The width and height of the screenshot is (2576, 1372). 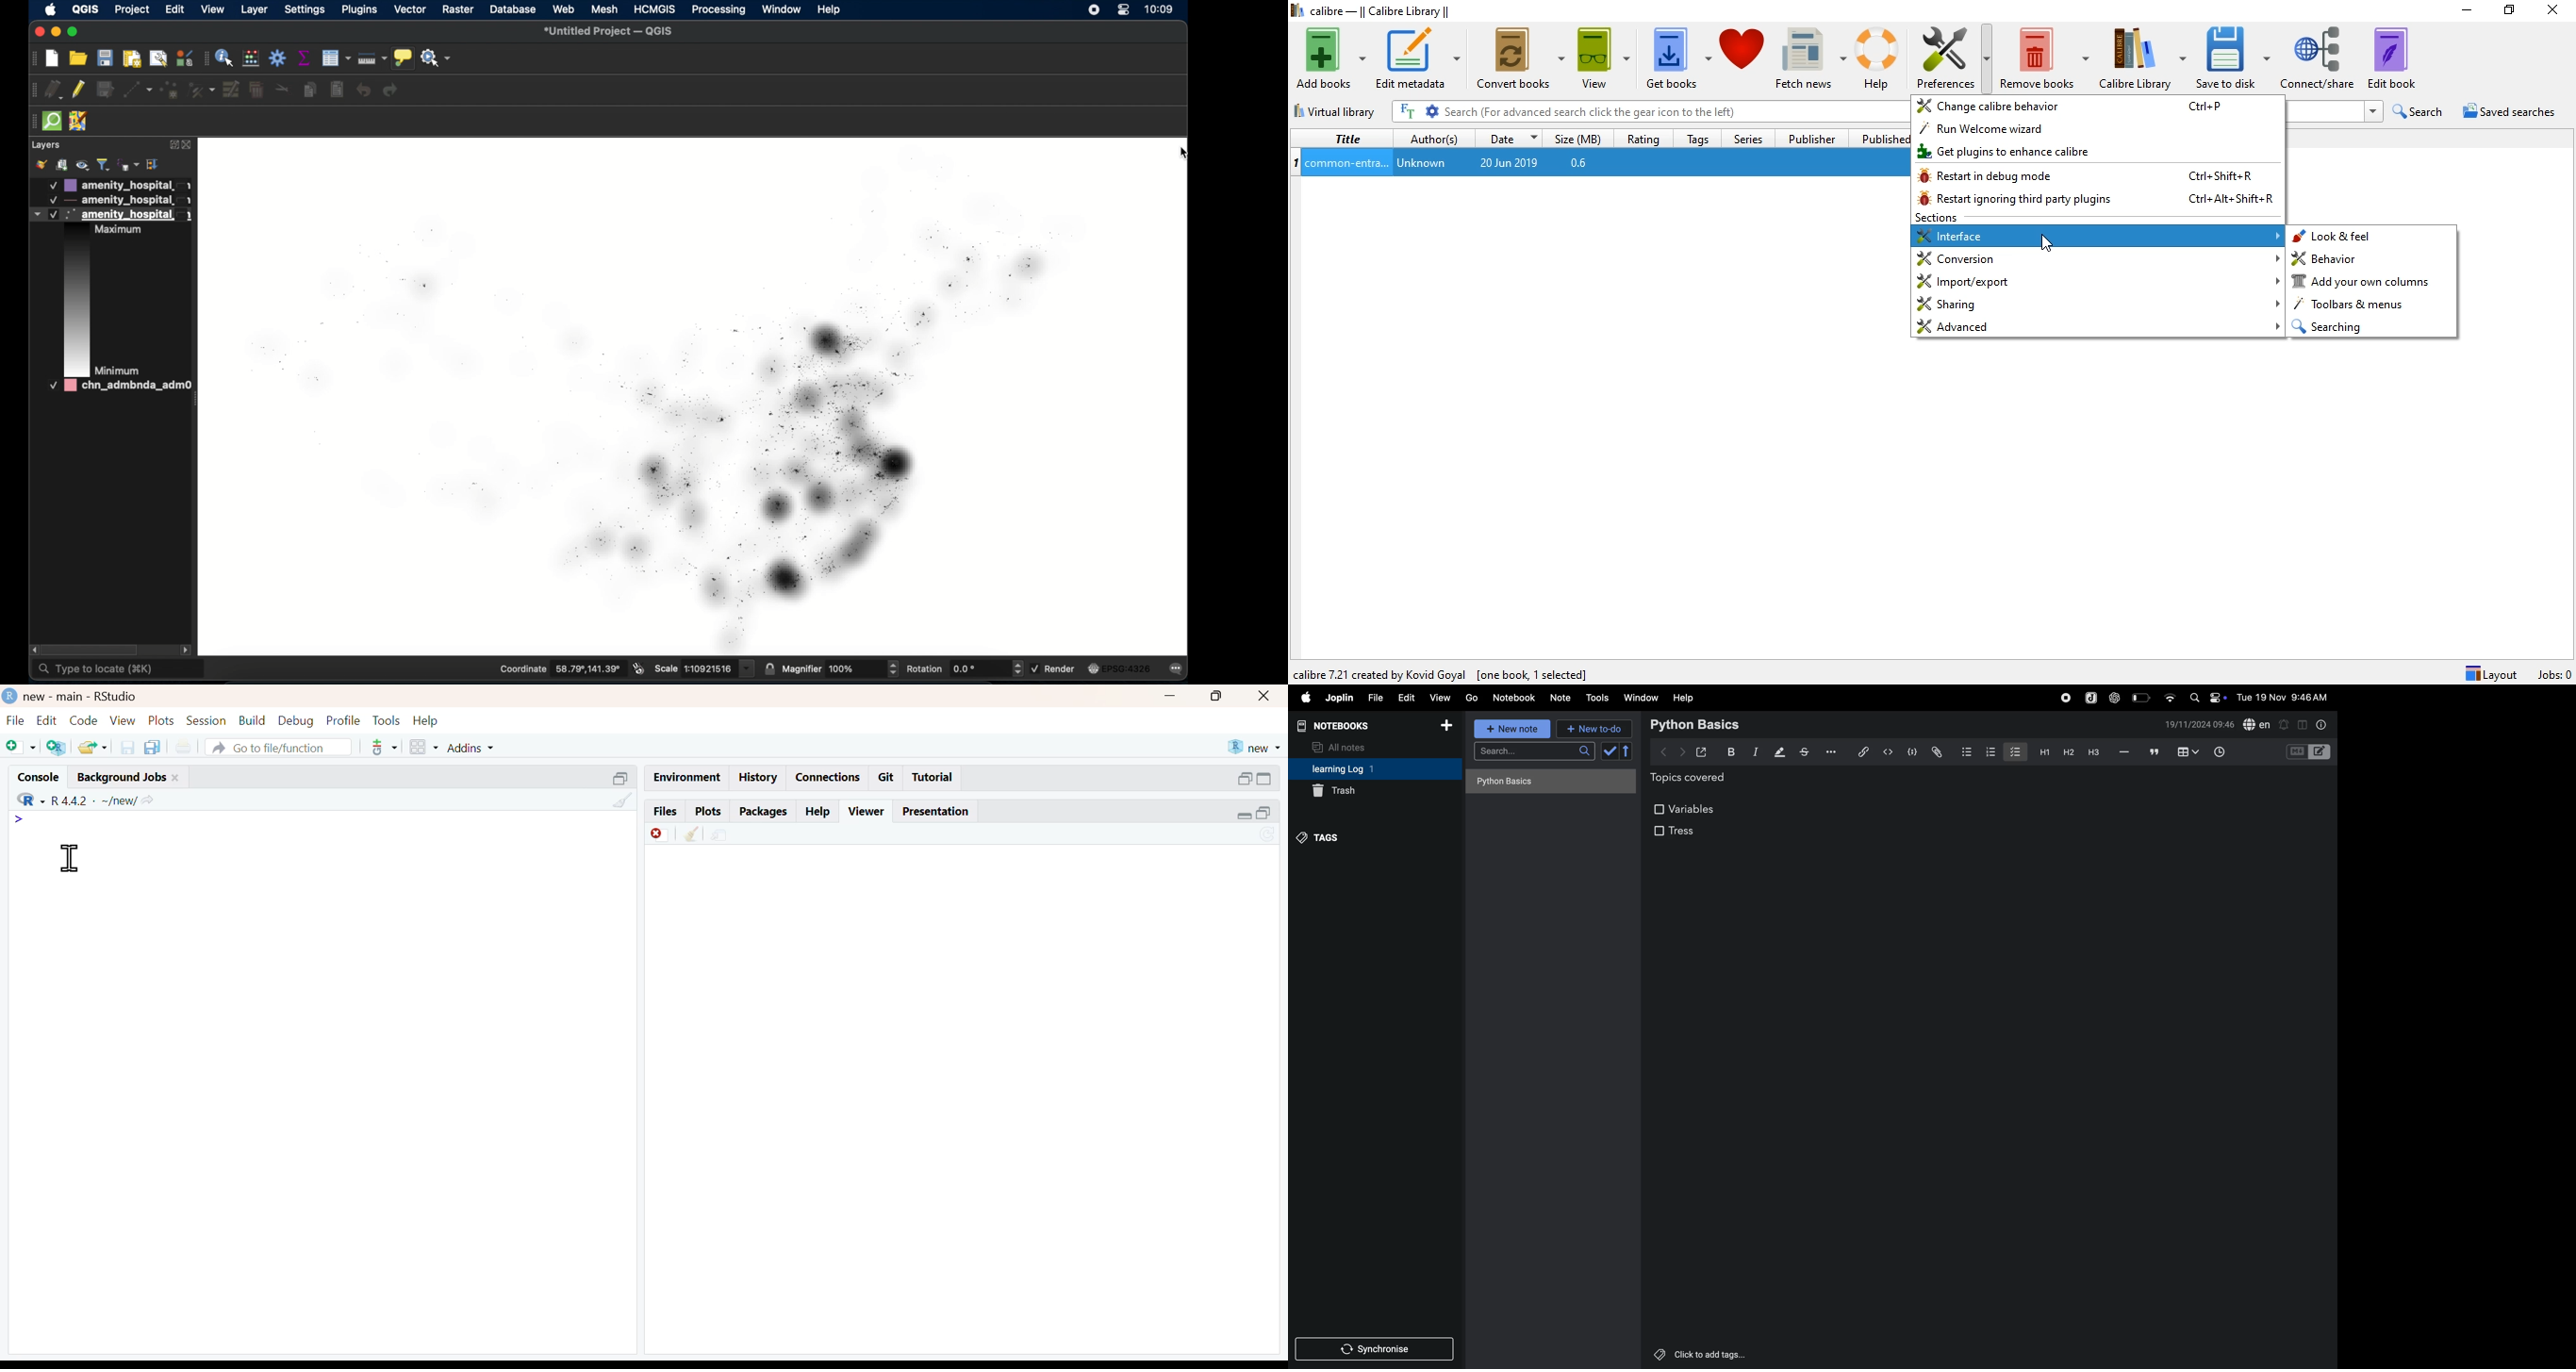 I want to click on tags, so click(x=1320, y=836).